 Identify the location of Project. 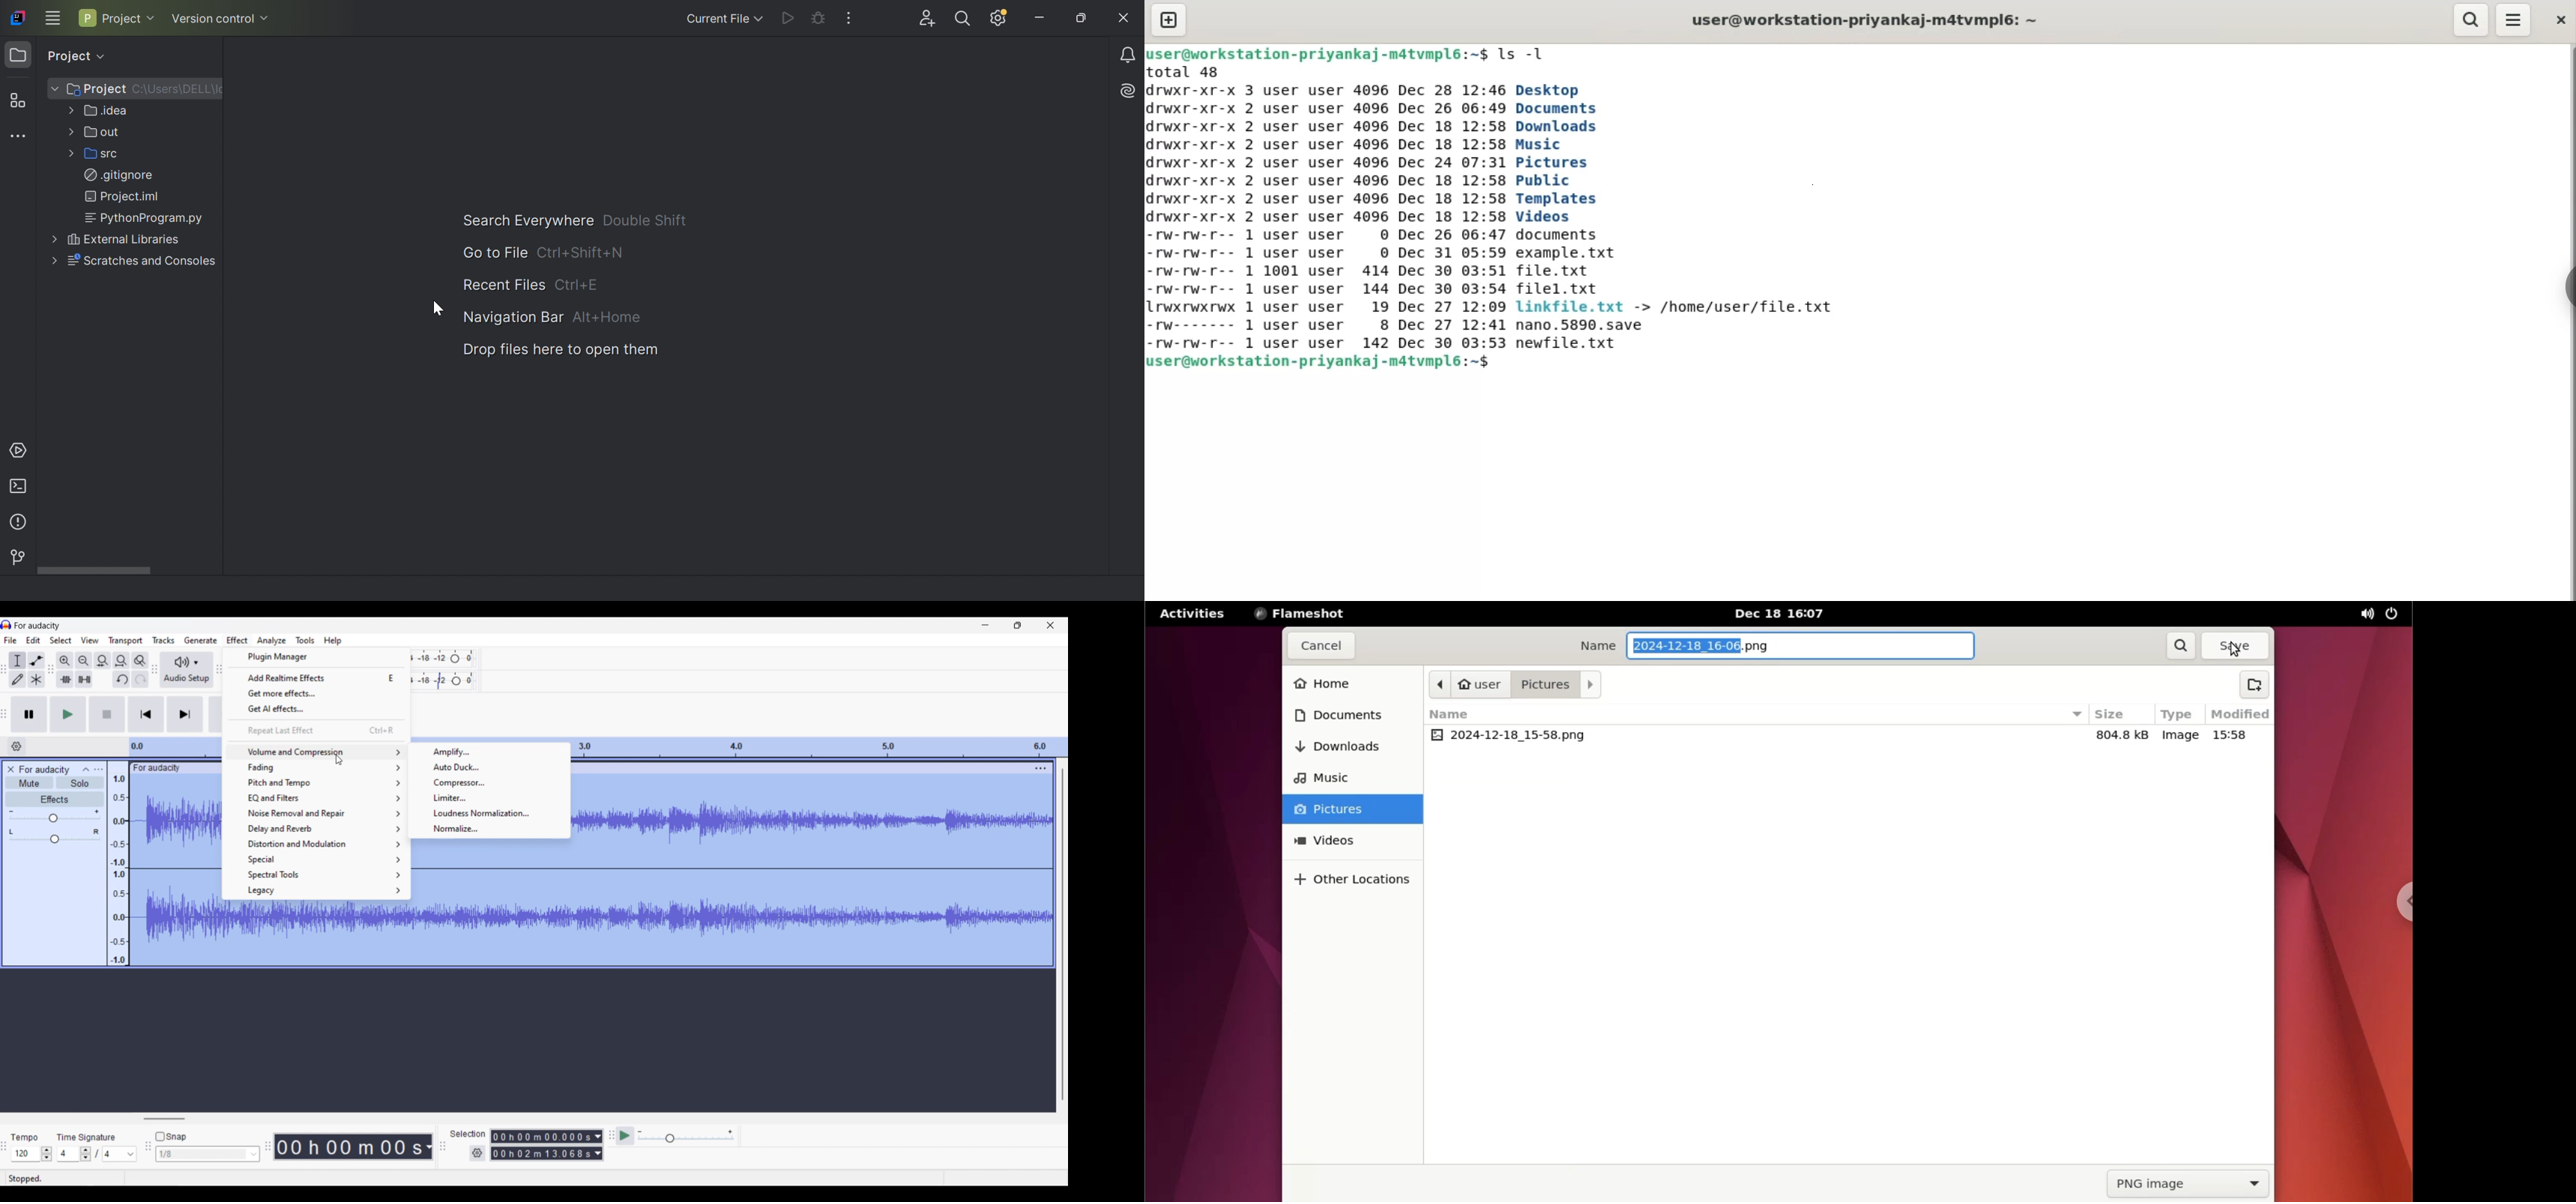
(18, 55).